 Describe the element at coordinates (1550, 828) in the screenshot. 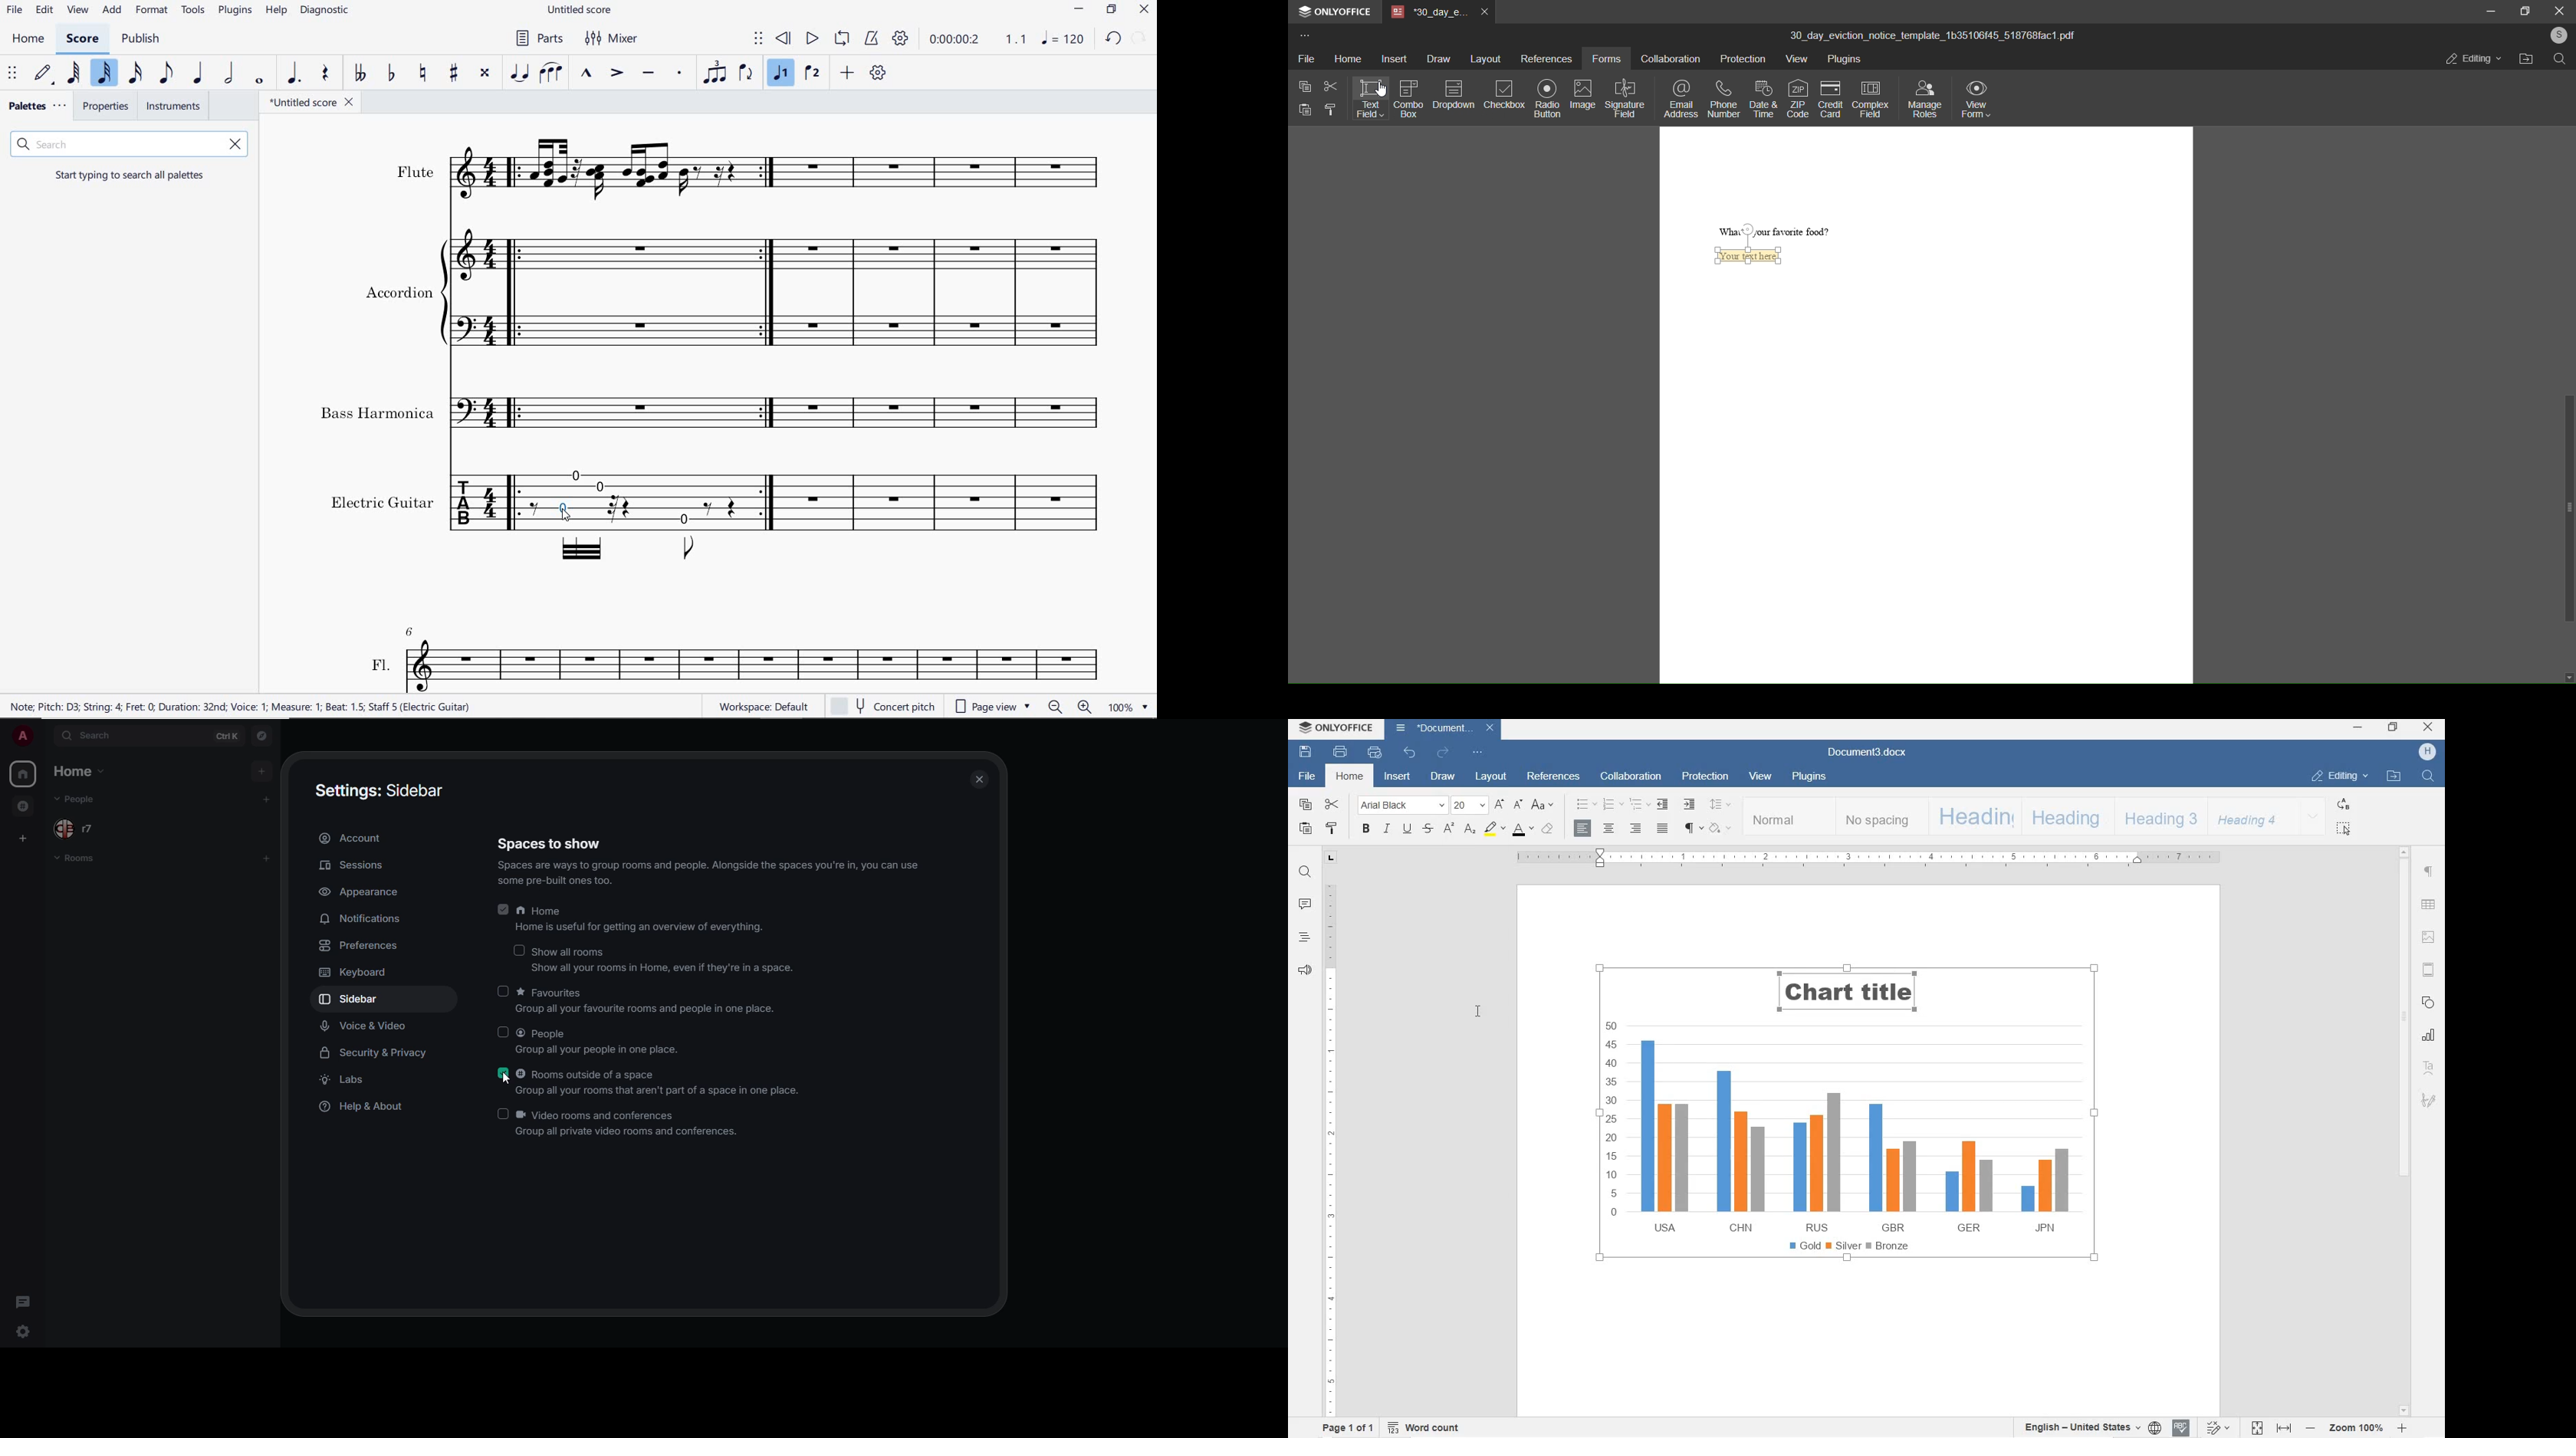

I see `non printing characters` at that location.